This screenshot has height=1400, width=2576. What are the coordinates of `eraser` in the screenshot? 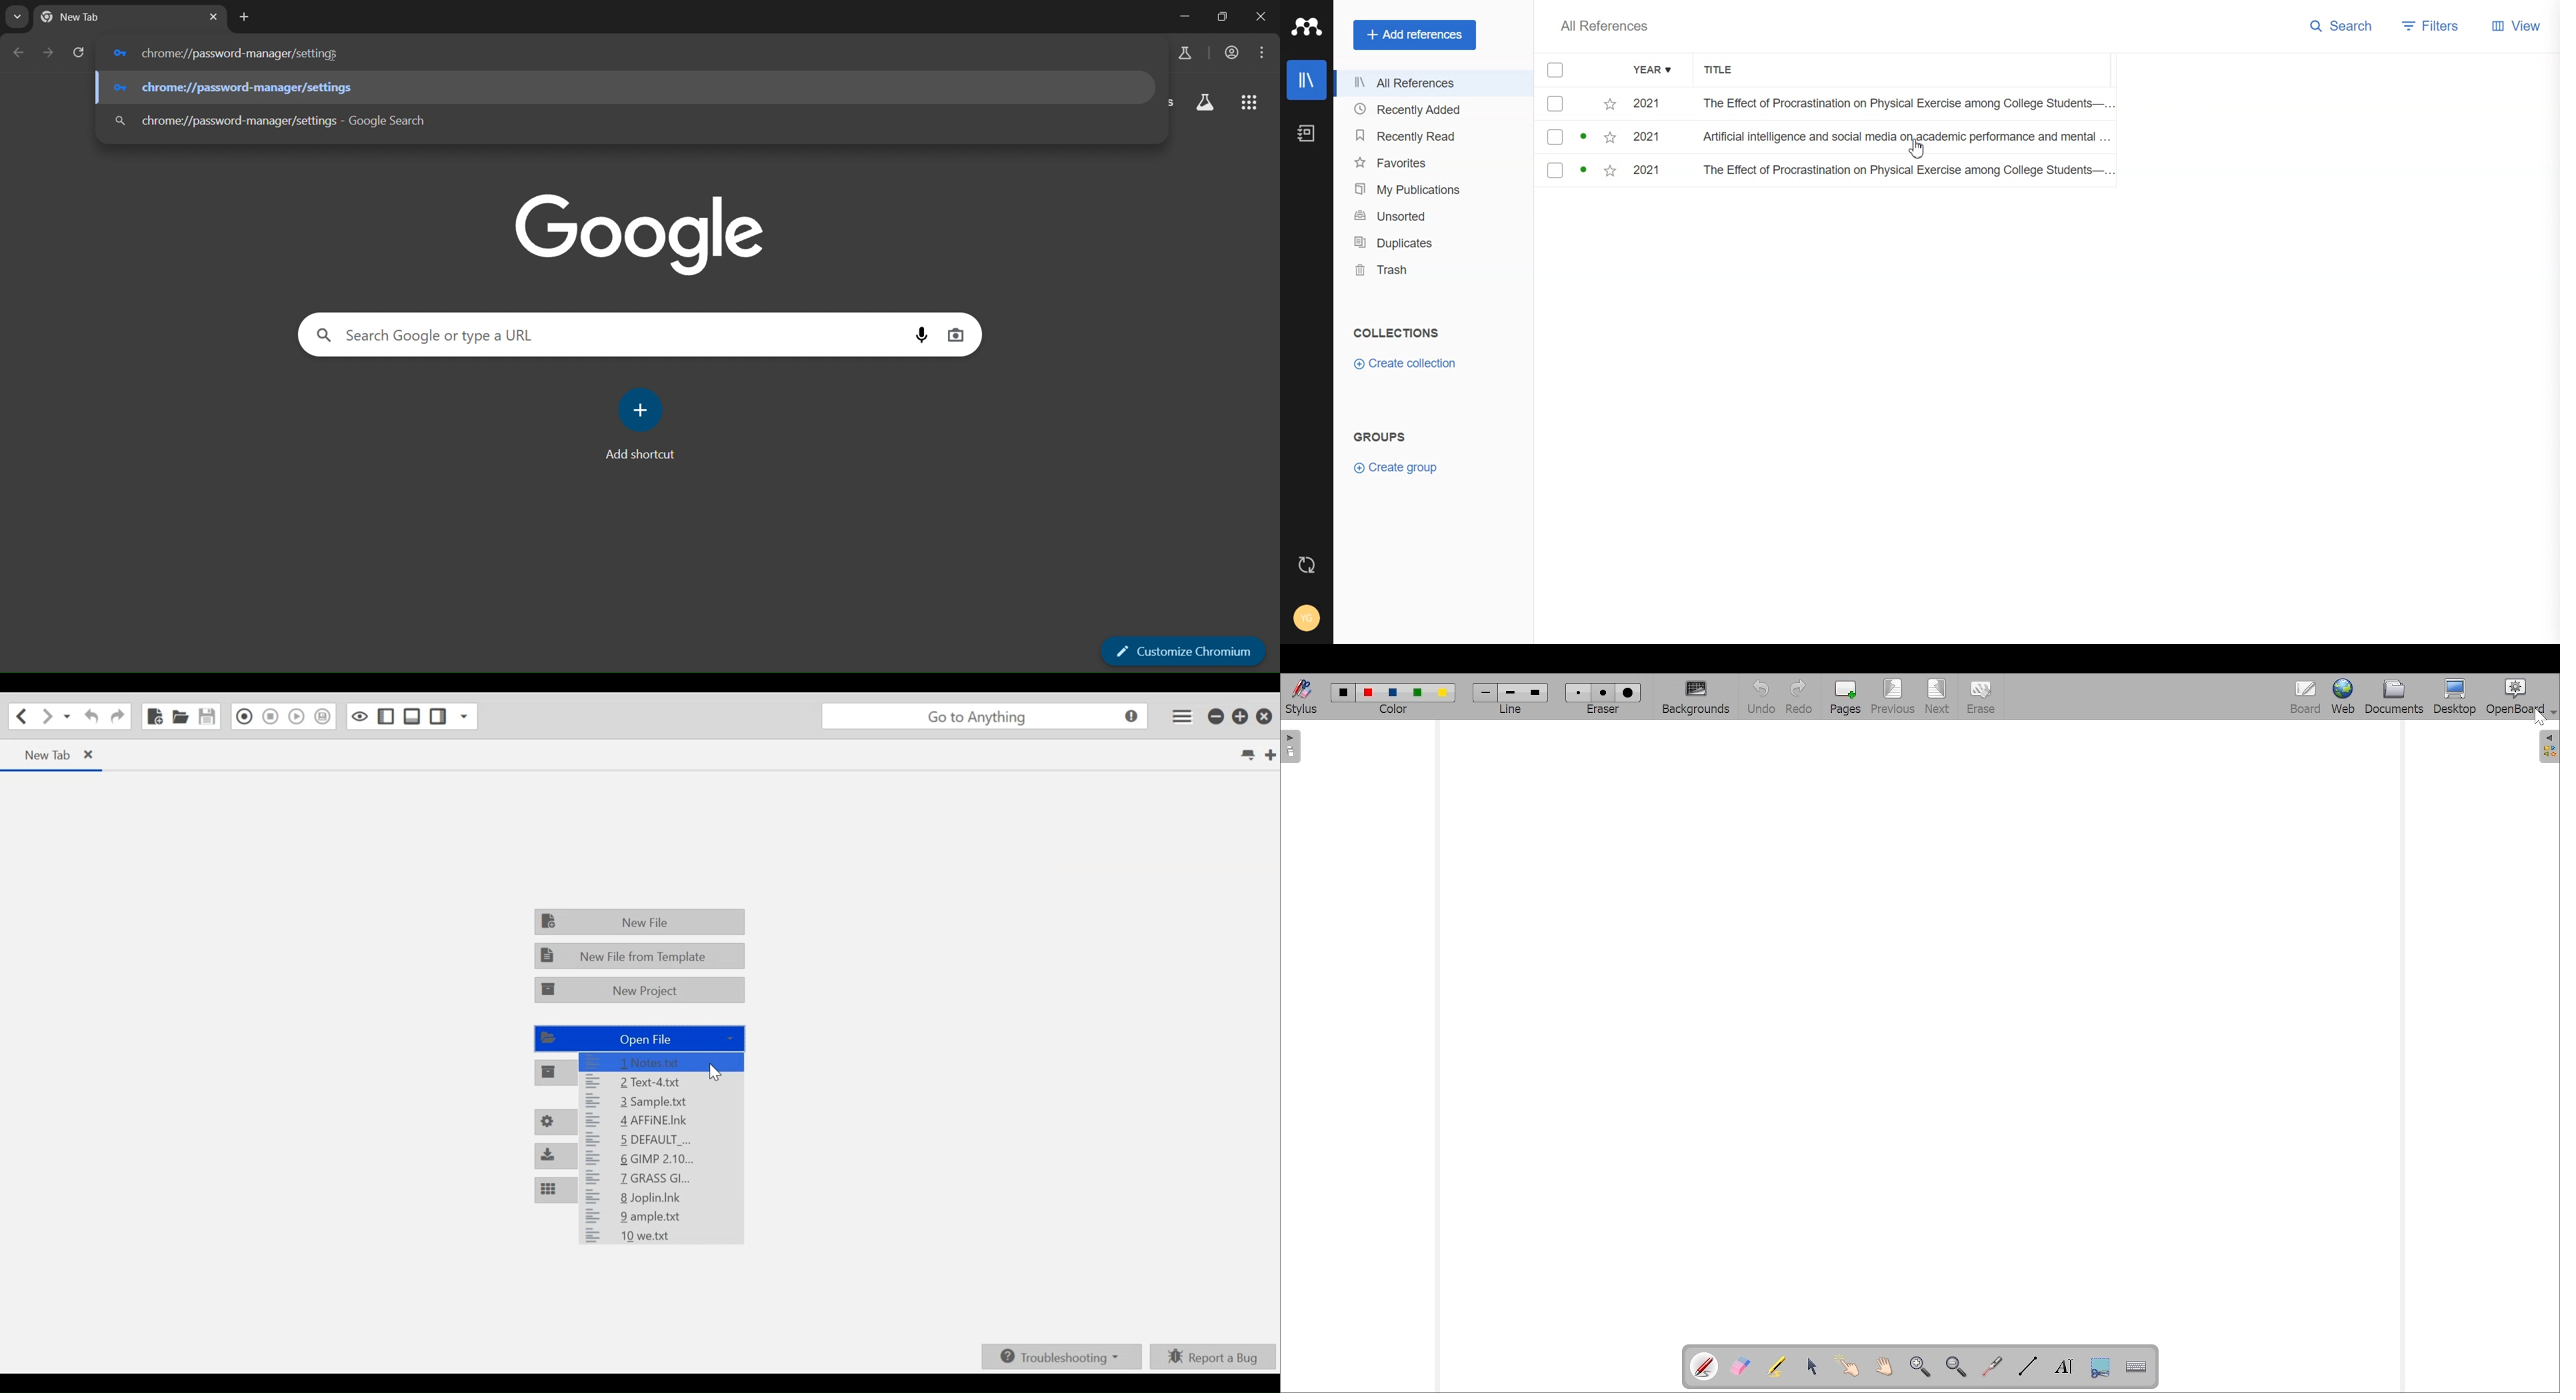 It's located at (1603, 711).